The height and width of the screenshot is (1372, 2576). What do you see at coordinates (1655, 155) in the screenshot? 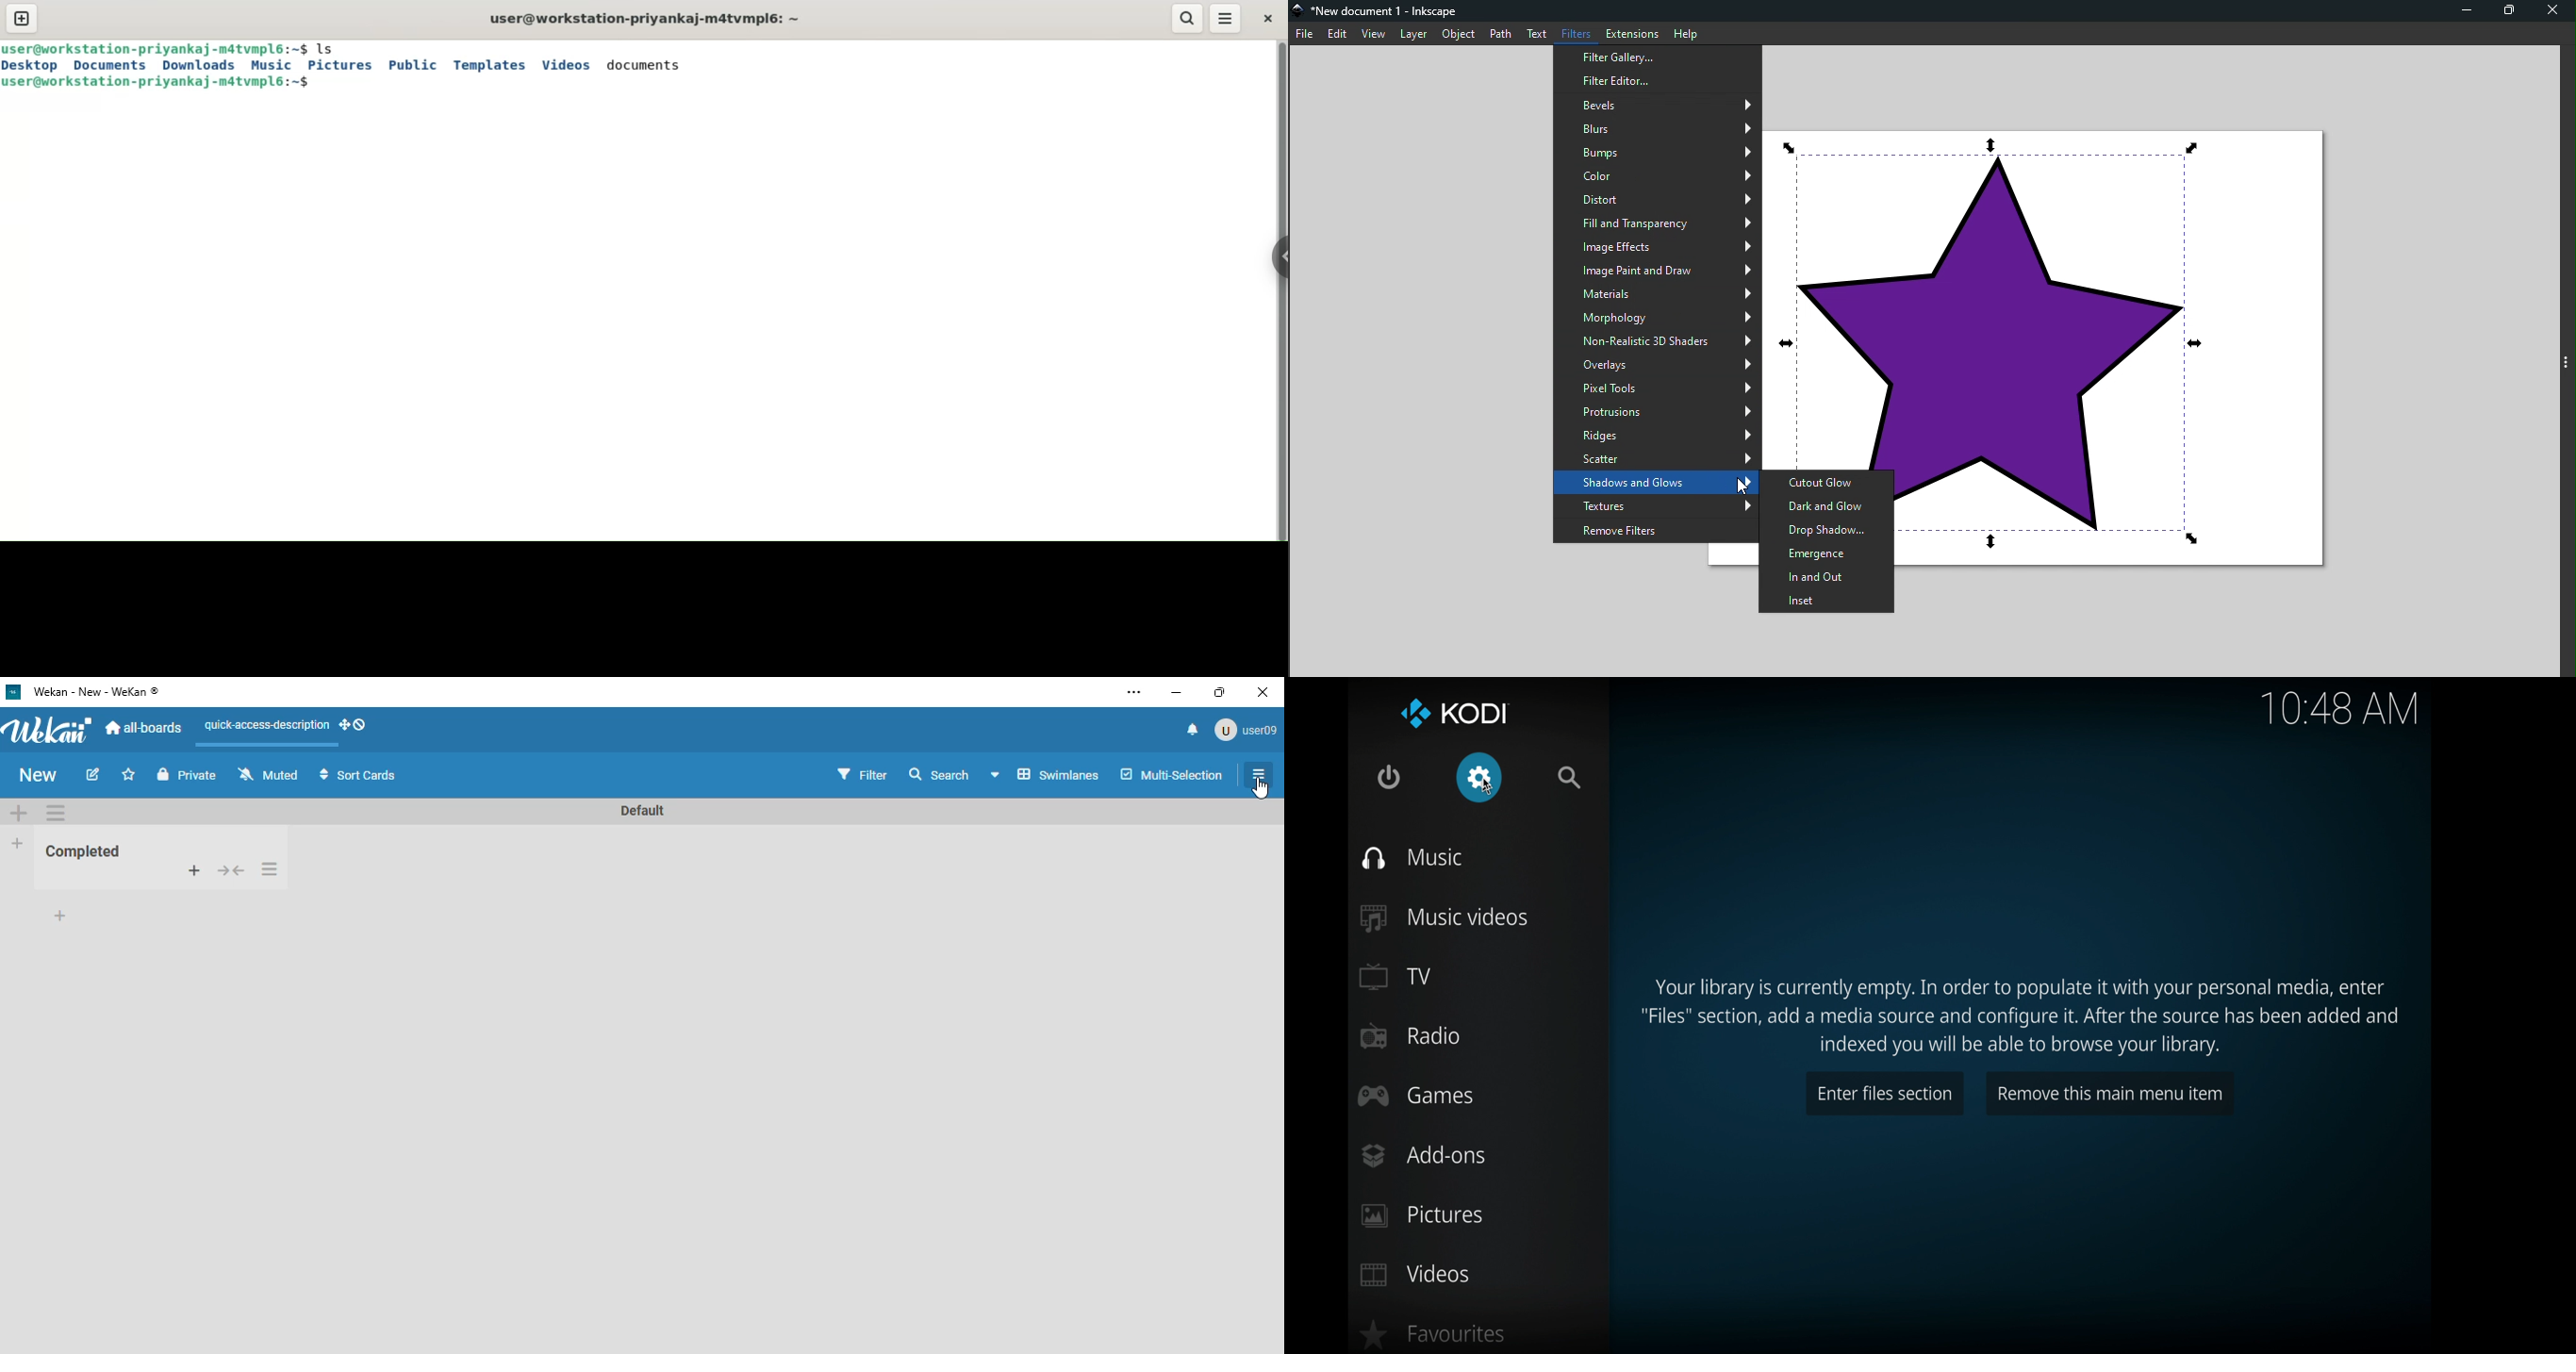
I see `Bumps` at bounding box center [1655, 155].